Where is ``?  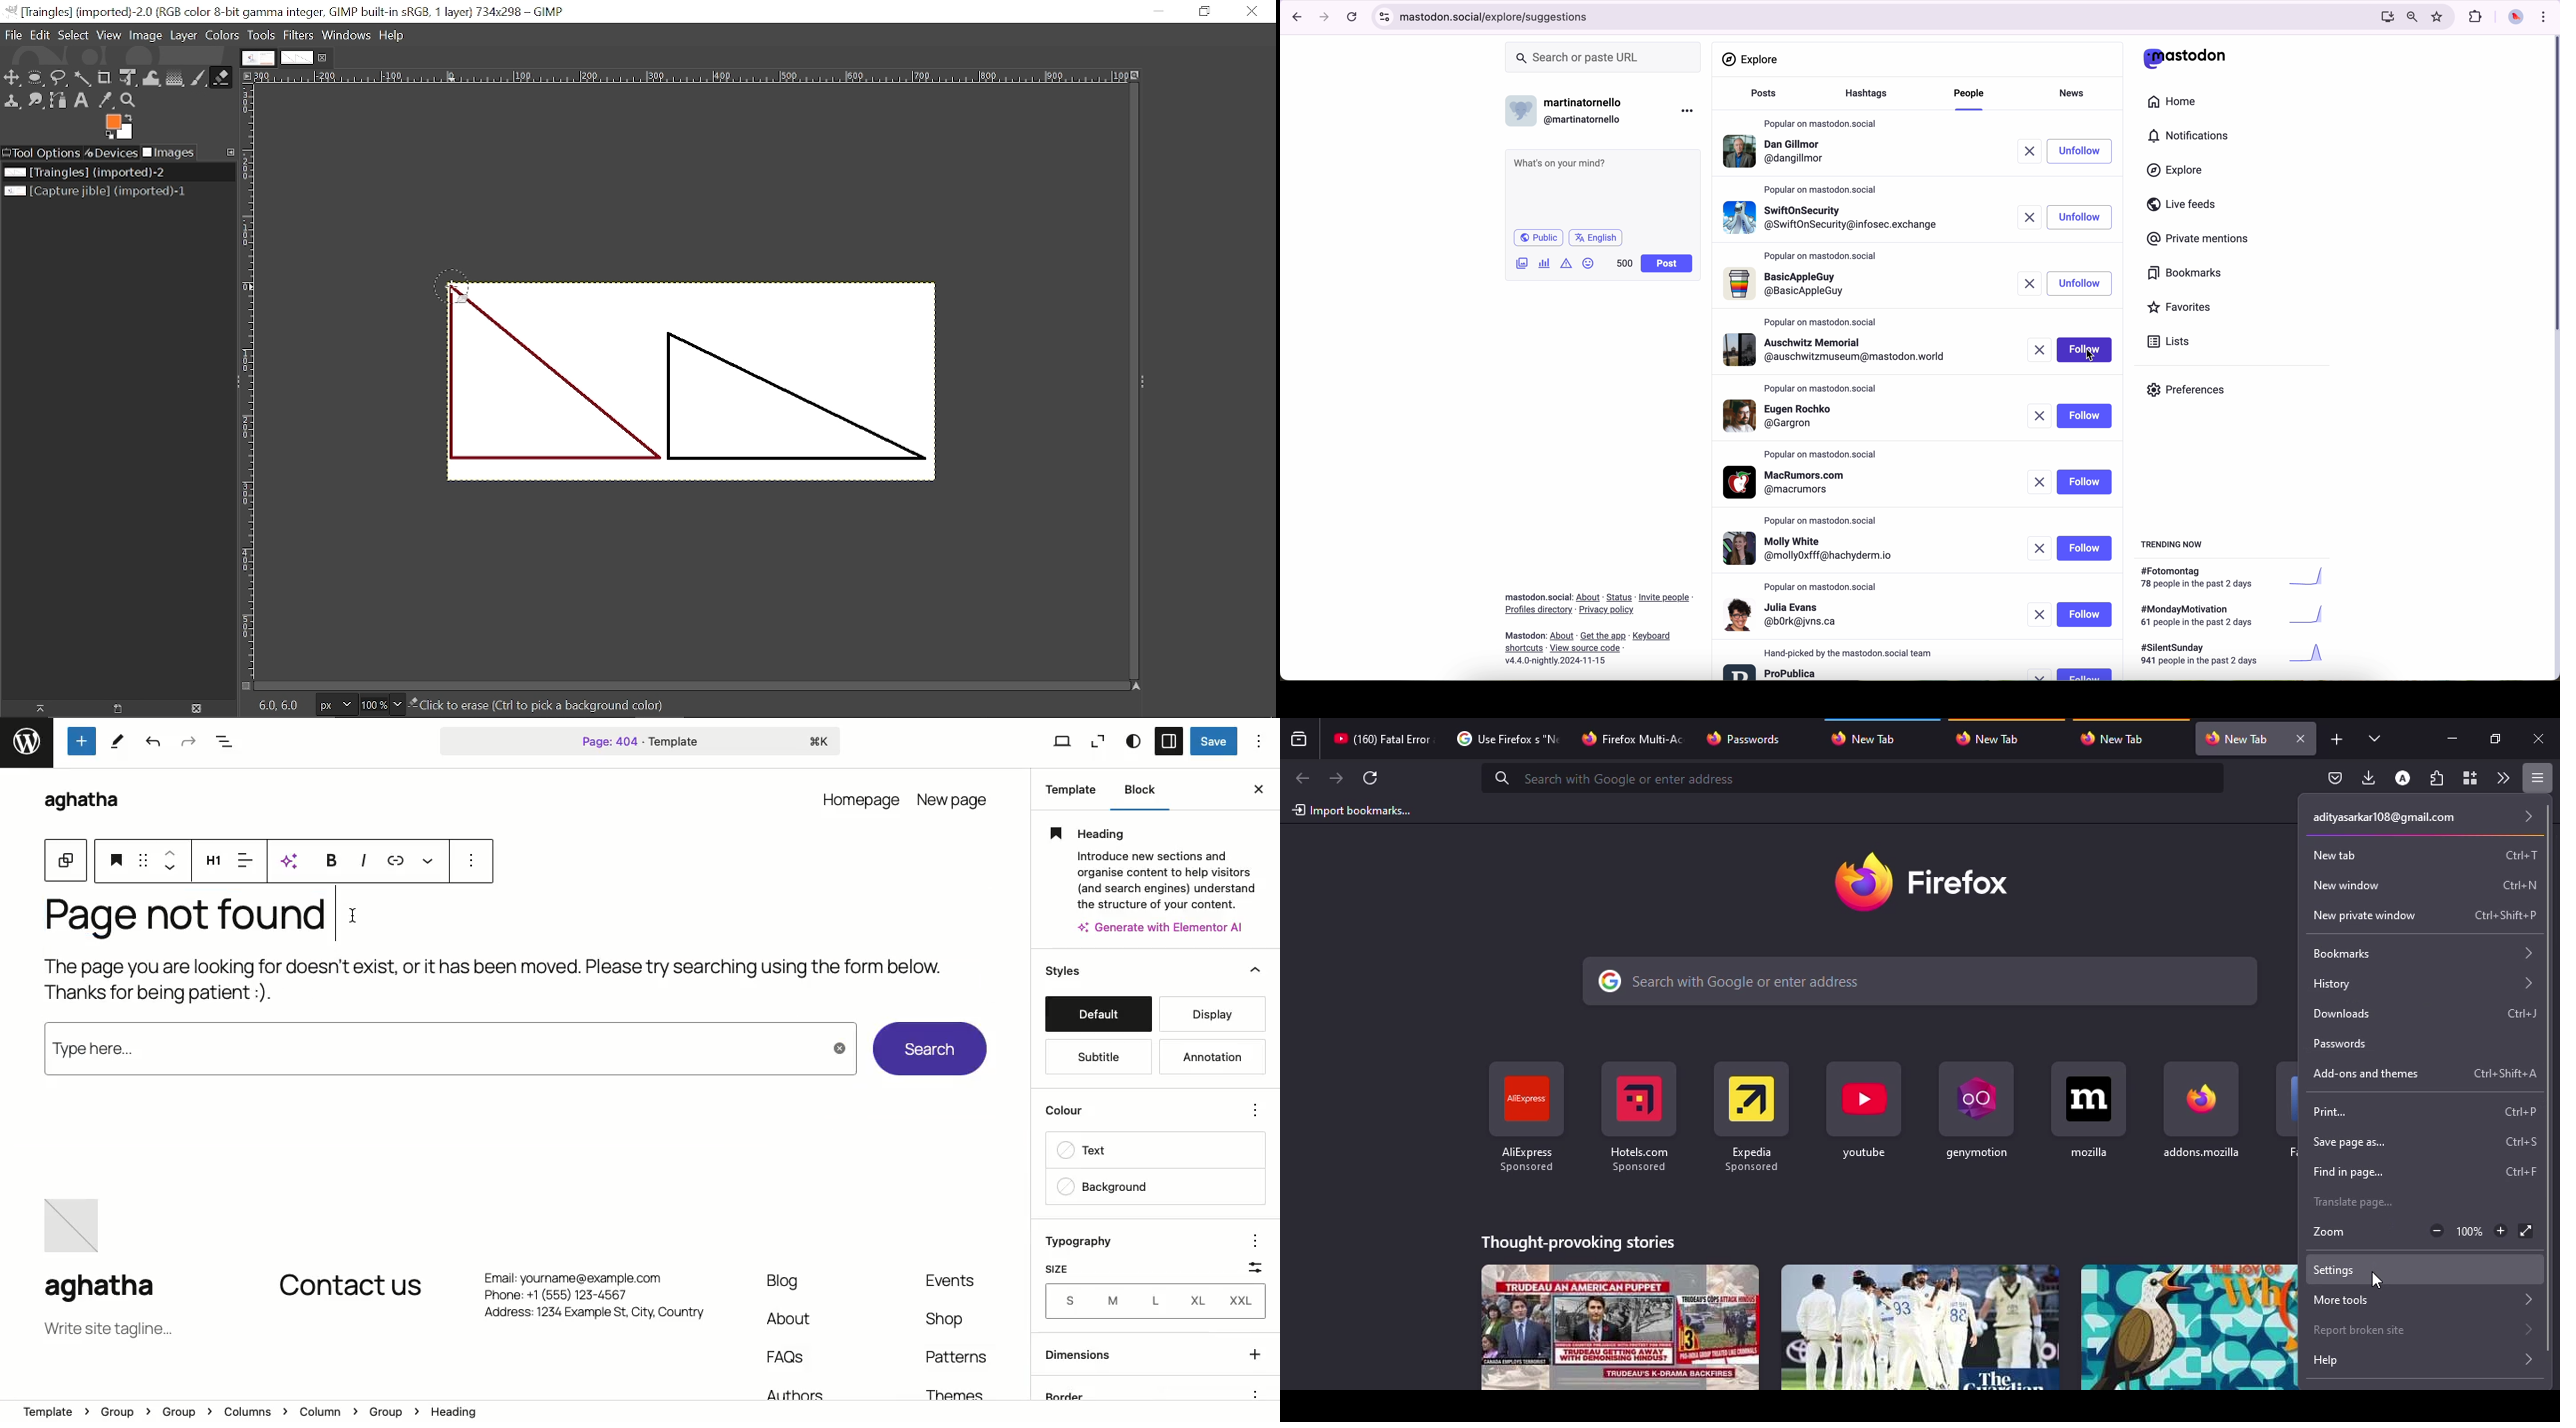  is located at coordinates (1170, 927).